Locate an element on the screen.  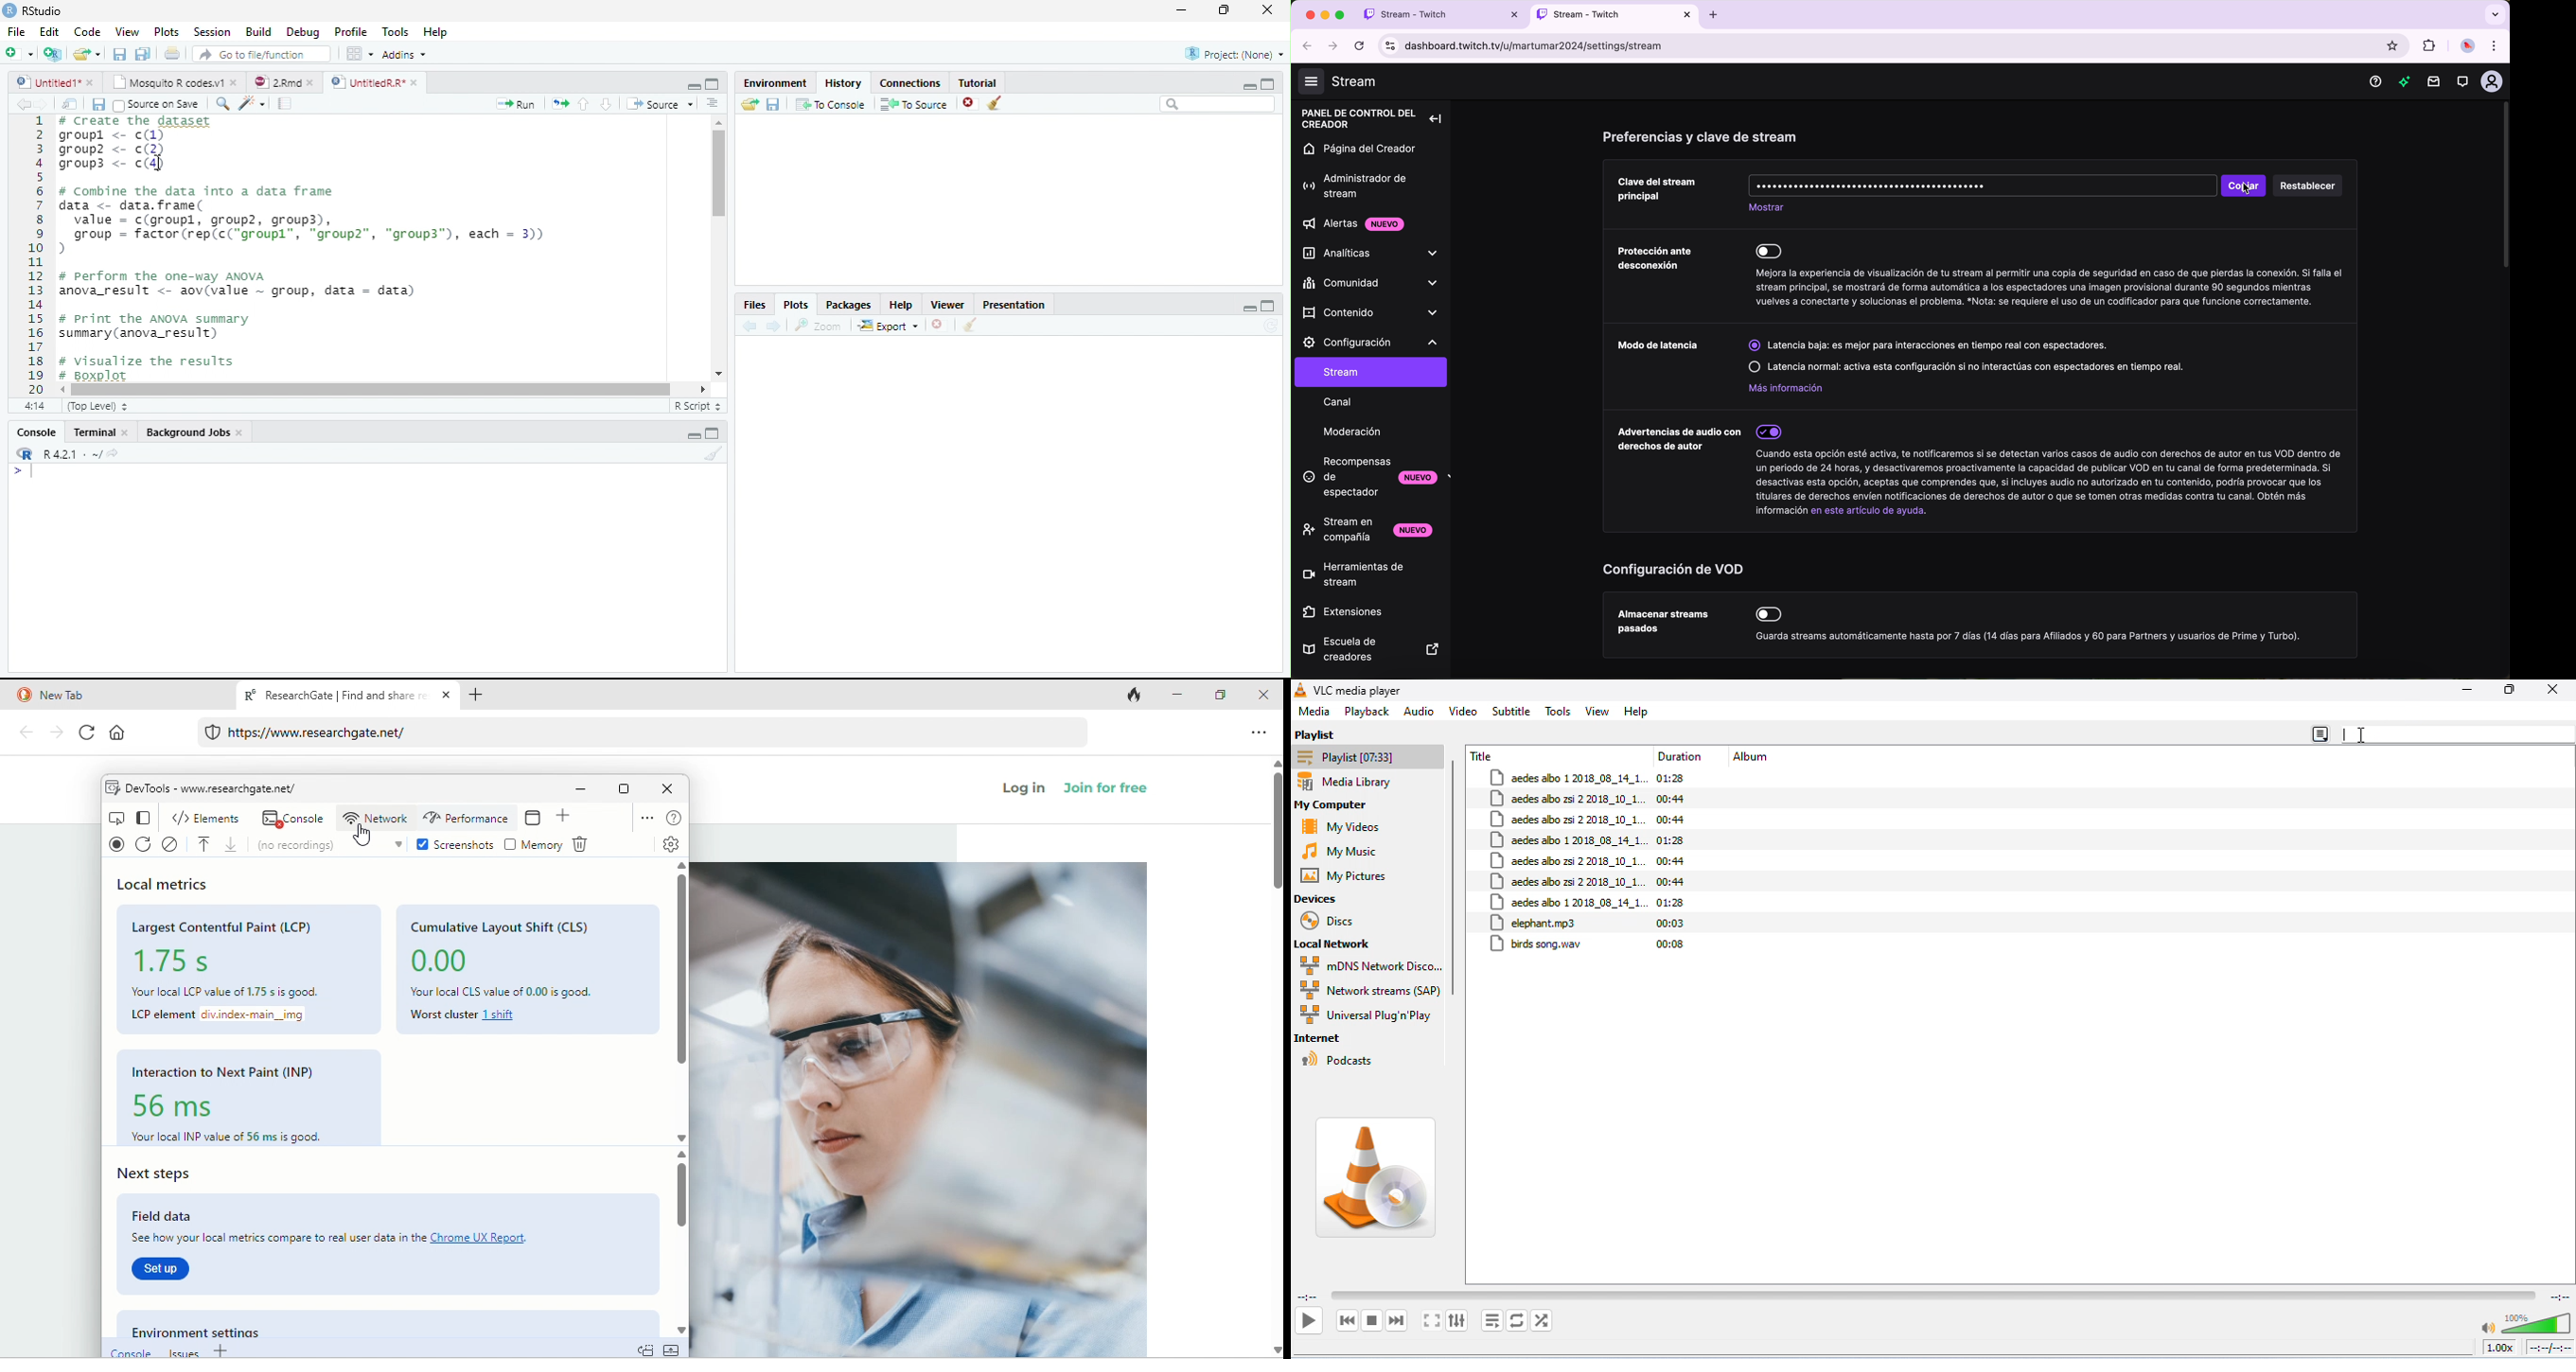
Clear console is located at coordinates (717, 456).